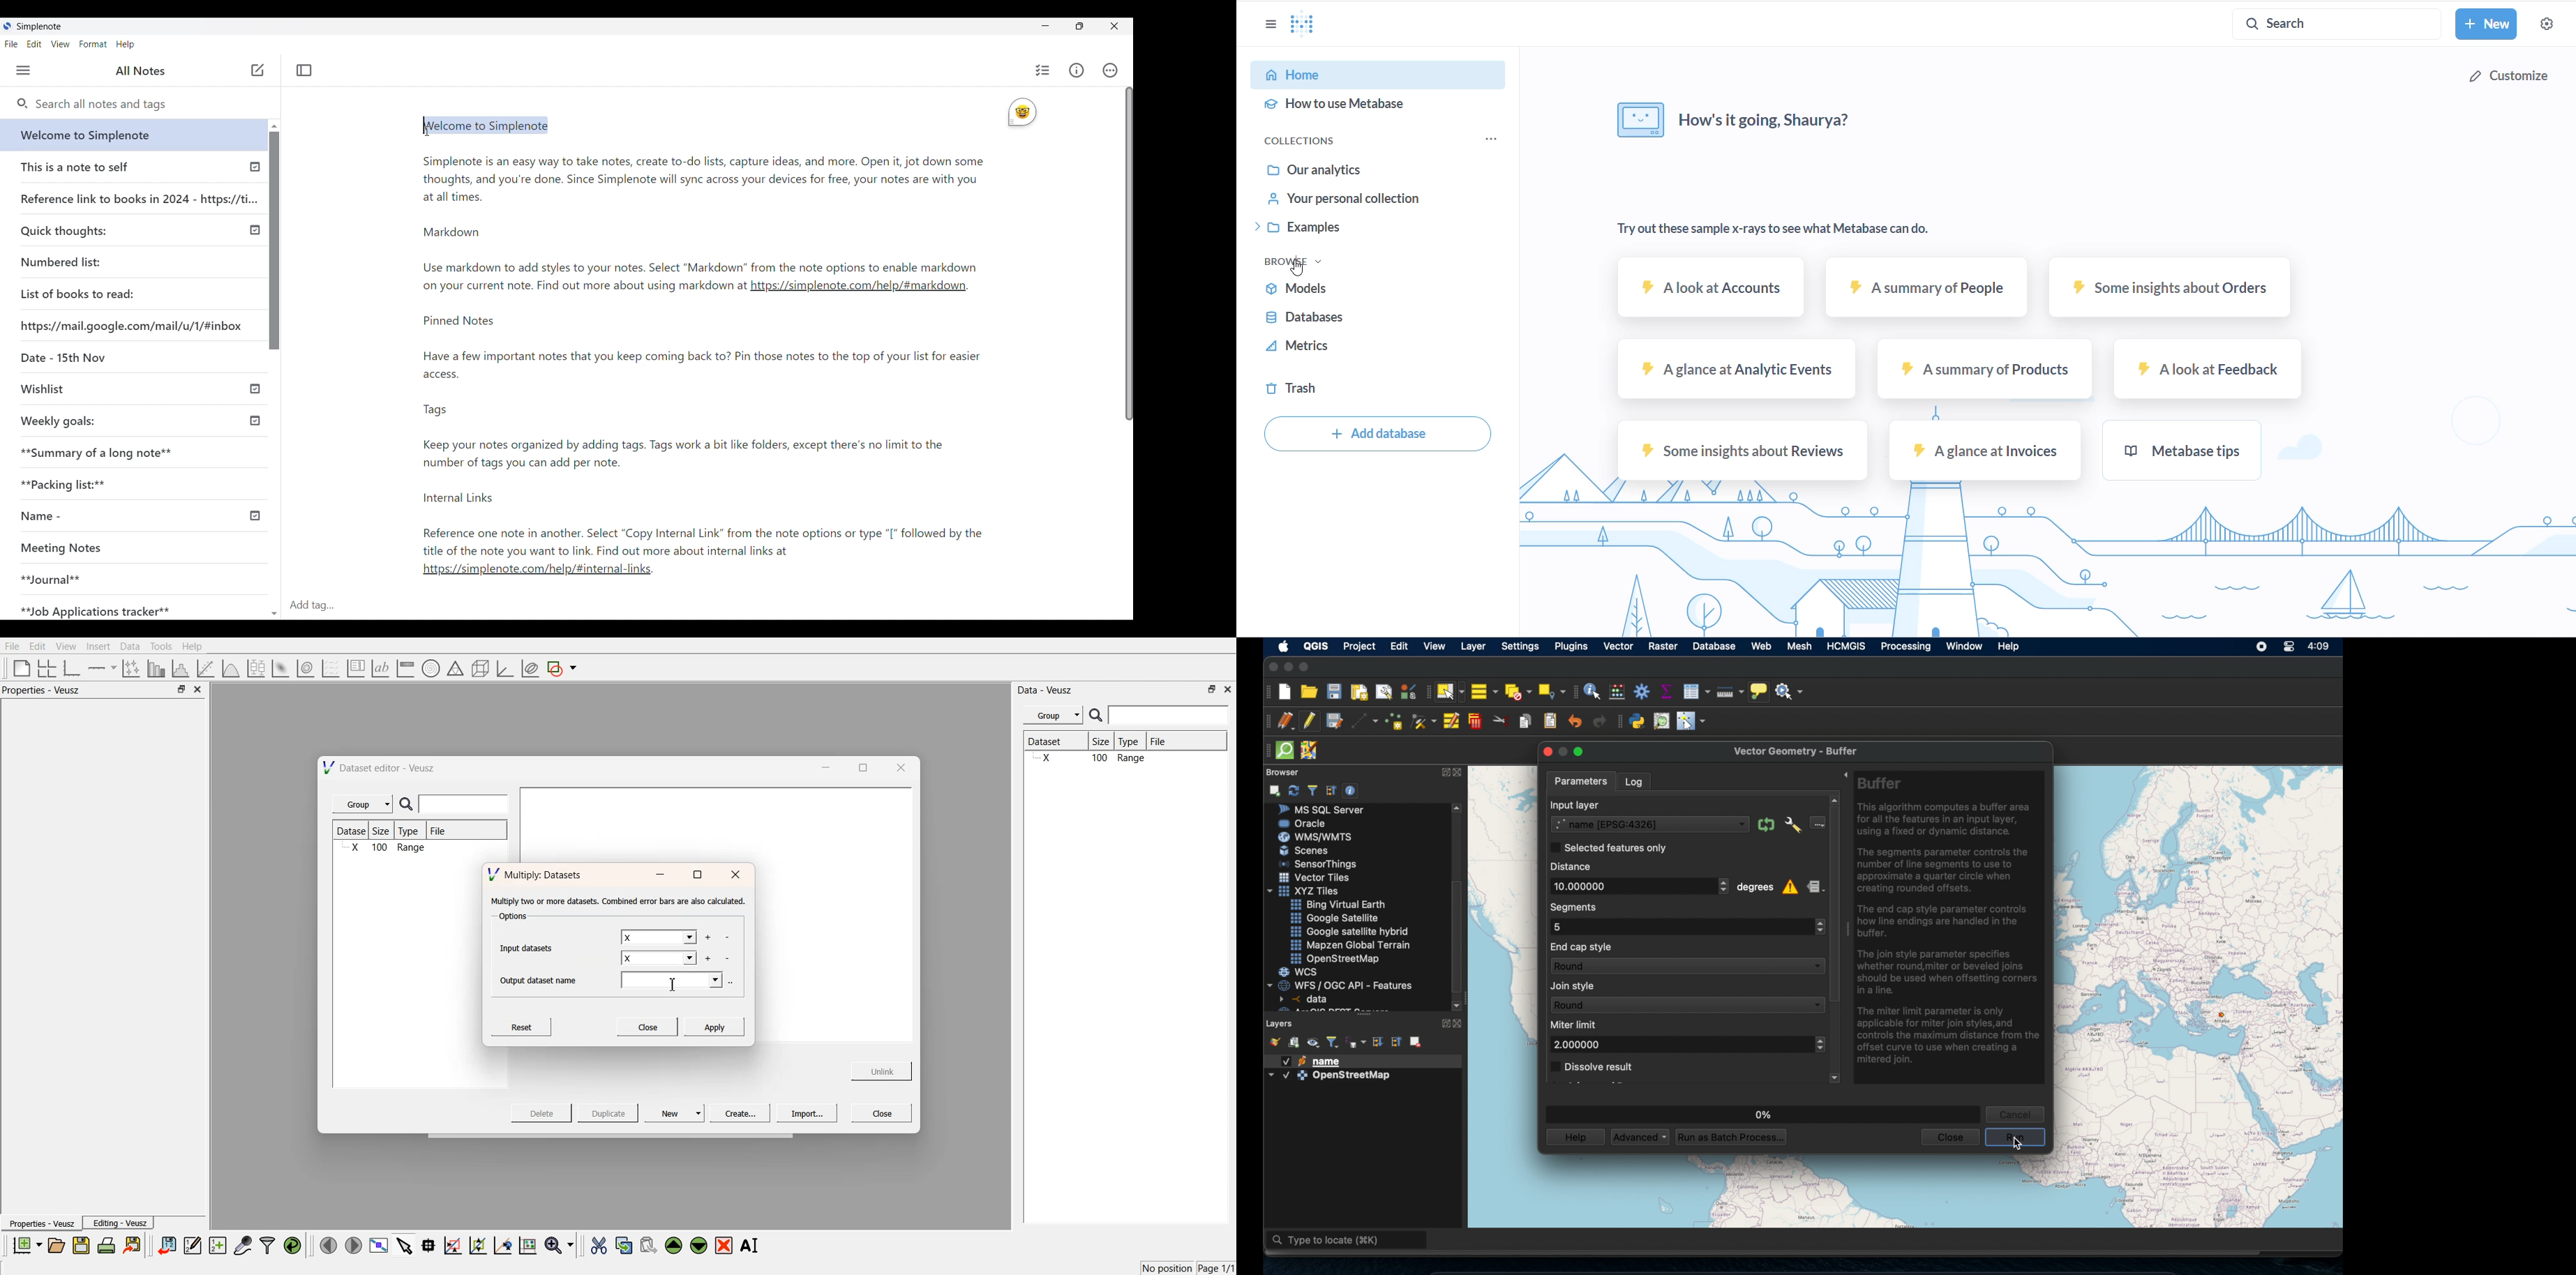 This screenshot has width=2576, height=1288. What do you see at coordinates (218, 1245) in the screenshot?
I see `create new datasets` at bounding box center [218, 1245].